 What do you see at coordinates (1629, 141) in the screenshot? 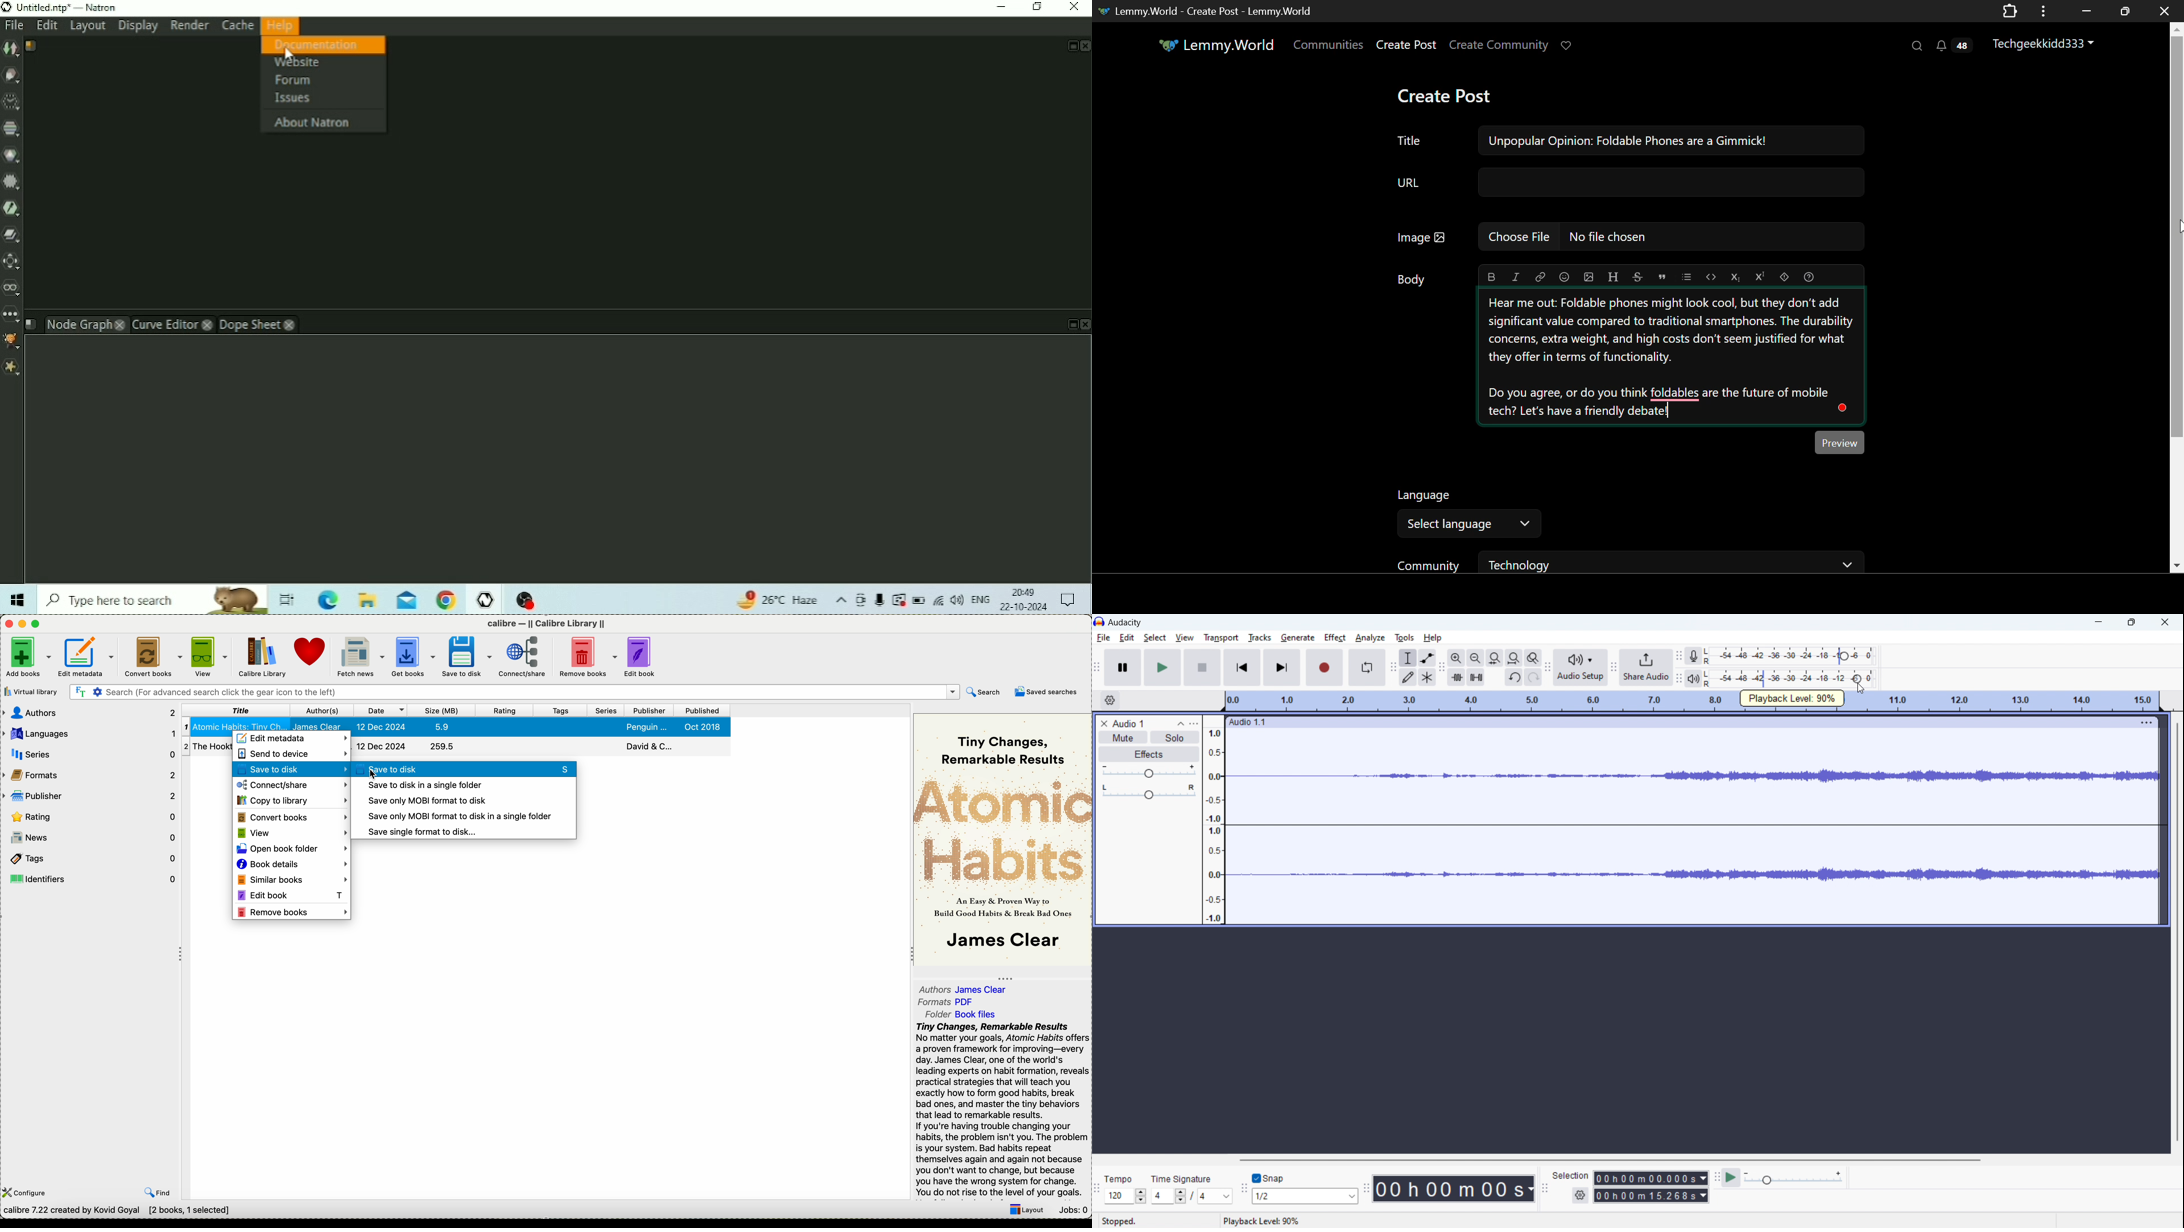
I see `Unpopular Opinion: Foldable Phones are a Gimmick` at bounding box center [1629, 141].